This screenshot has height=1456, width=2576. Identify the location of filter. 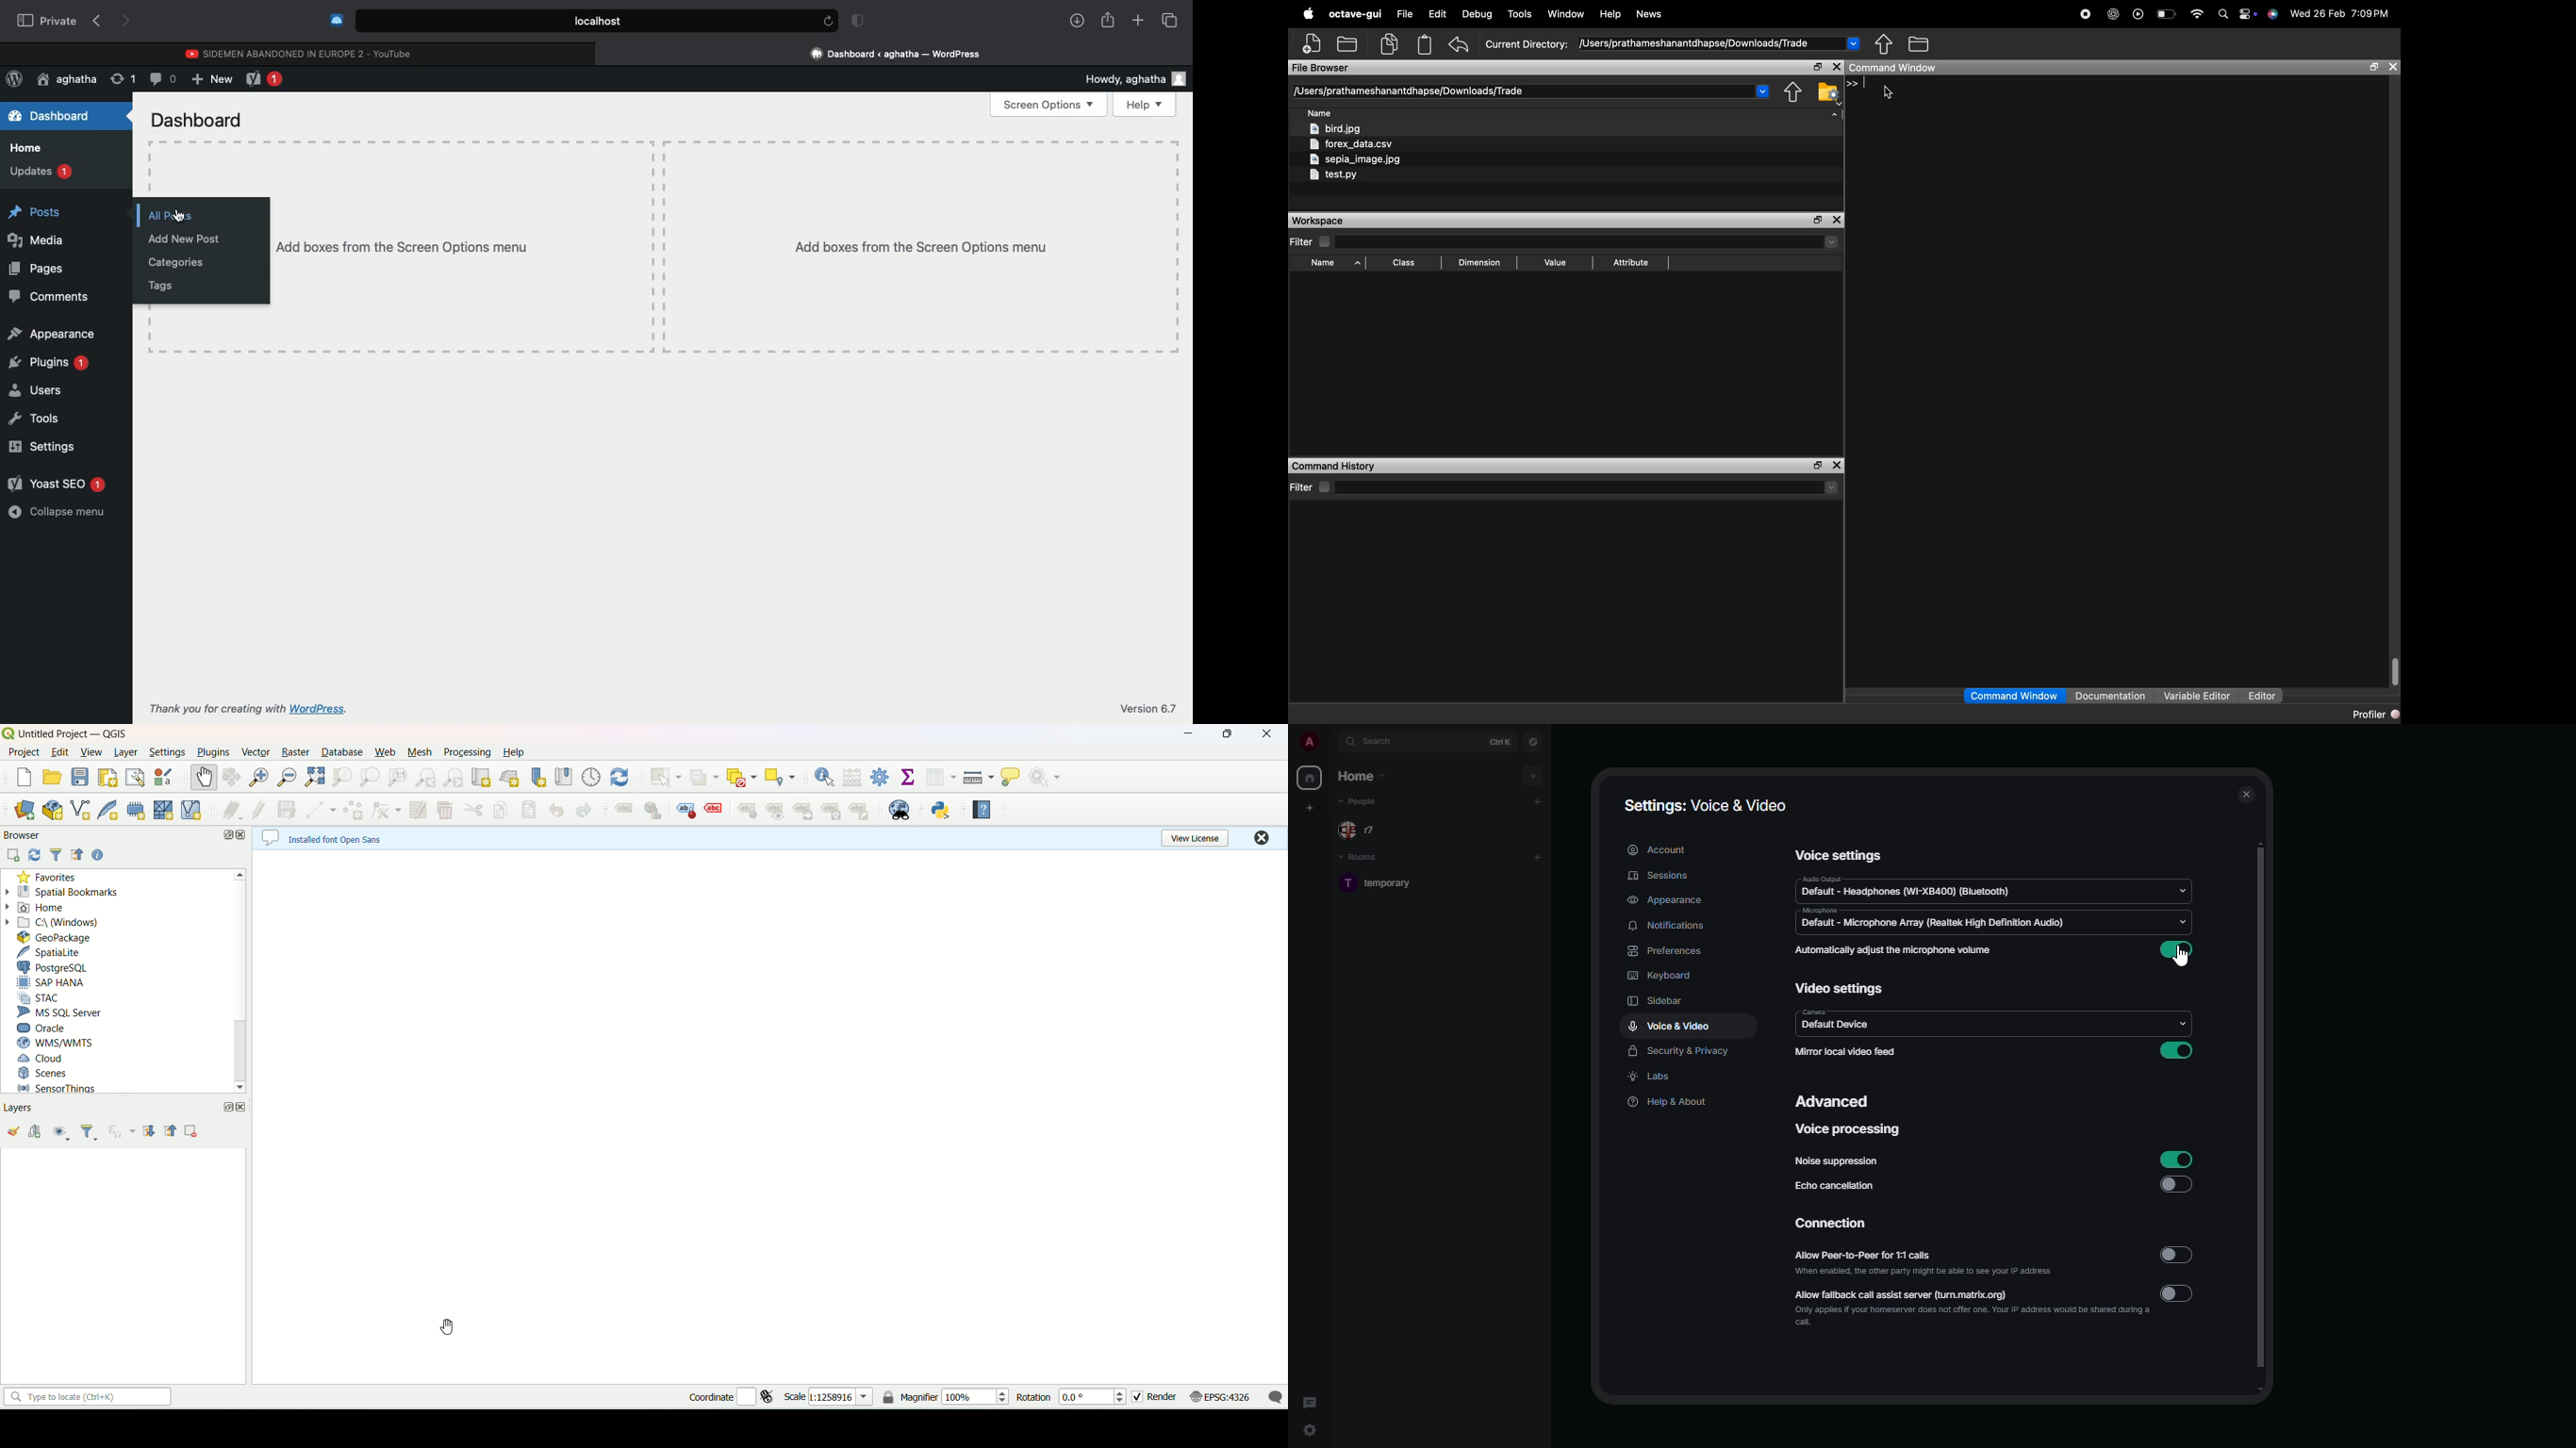
(56, 854).